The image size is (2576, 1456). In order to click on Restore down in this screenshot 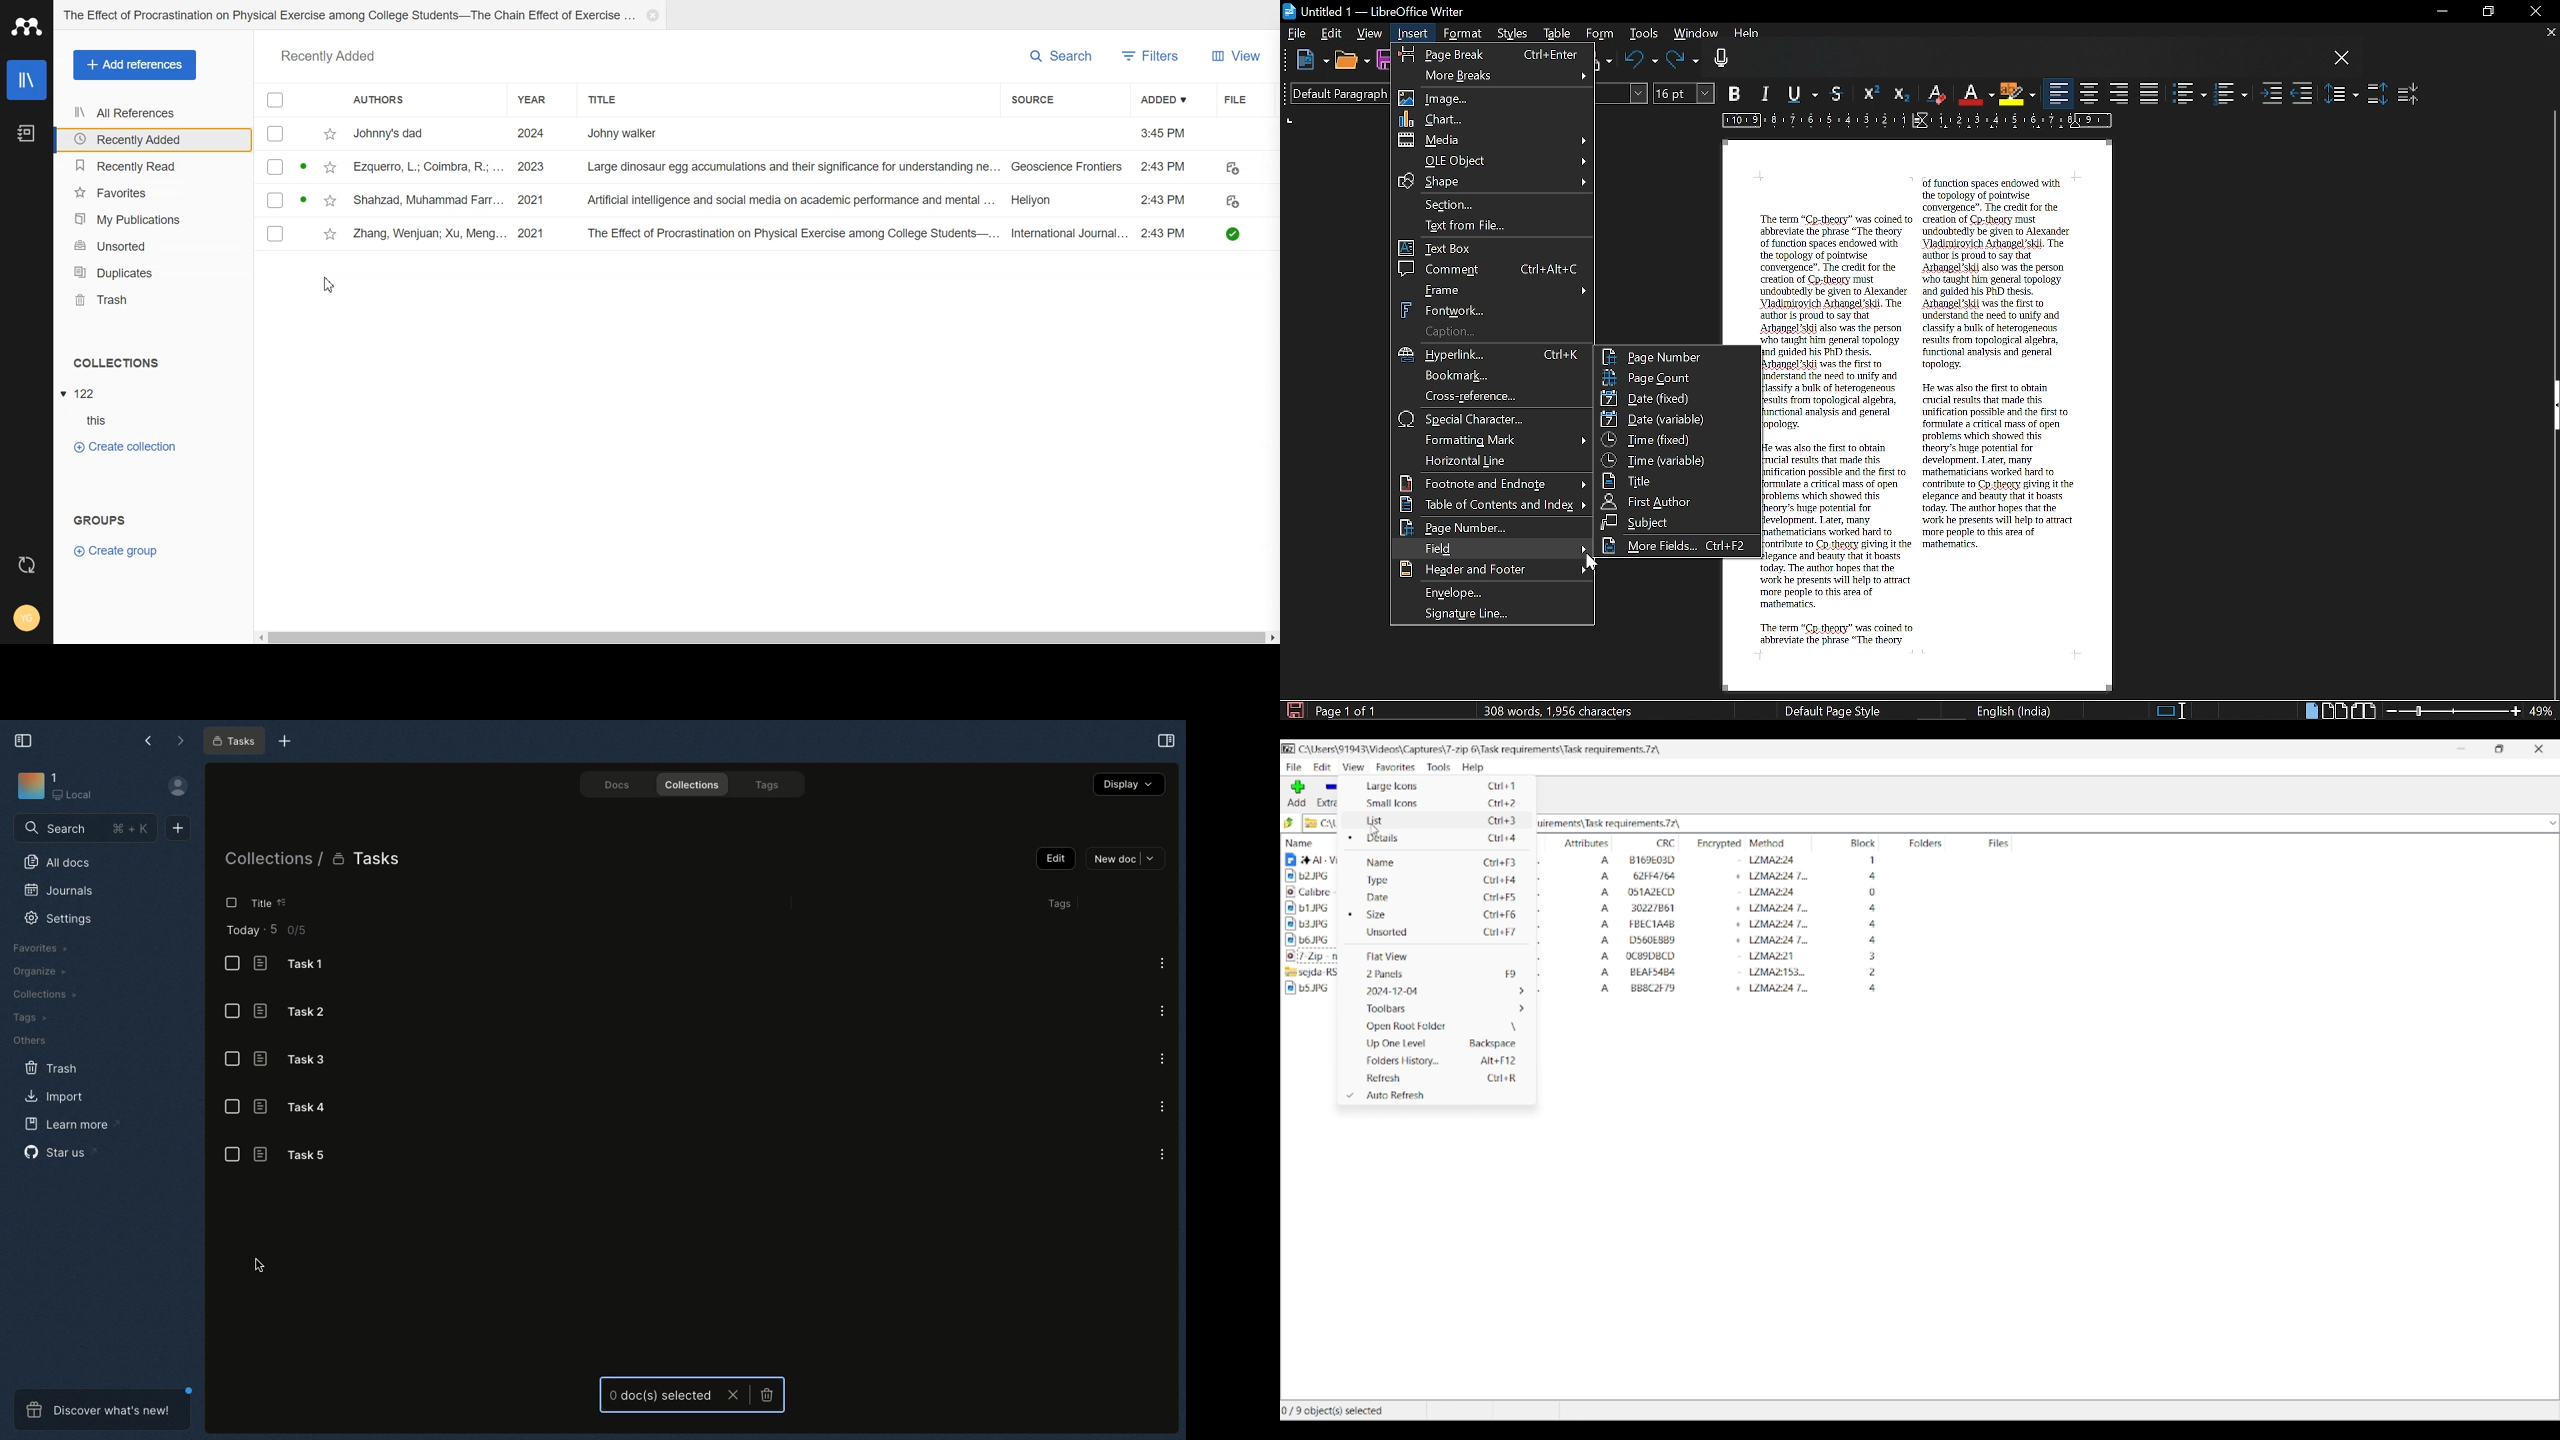, I will do `click(2486, 12)`.